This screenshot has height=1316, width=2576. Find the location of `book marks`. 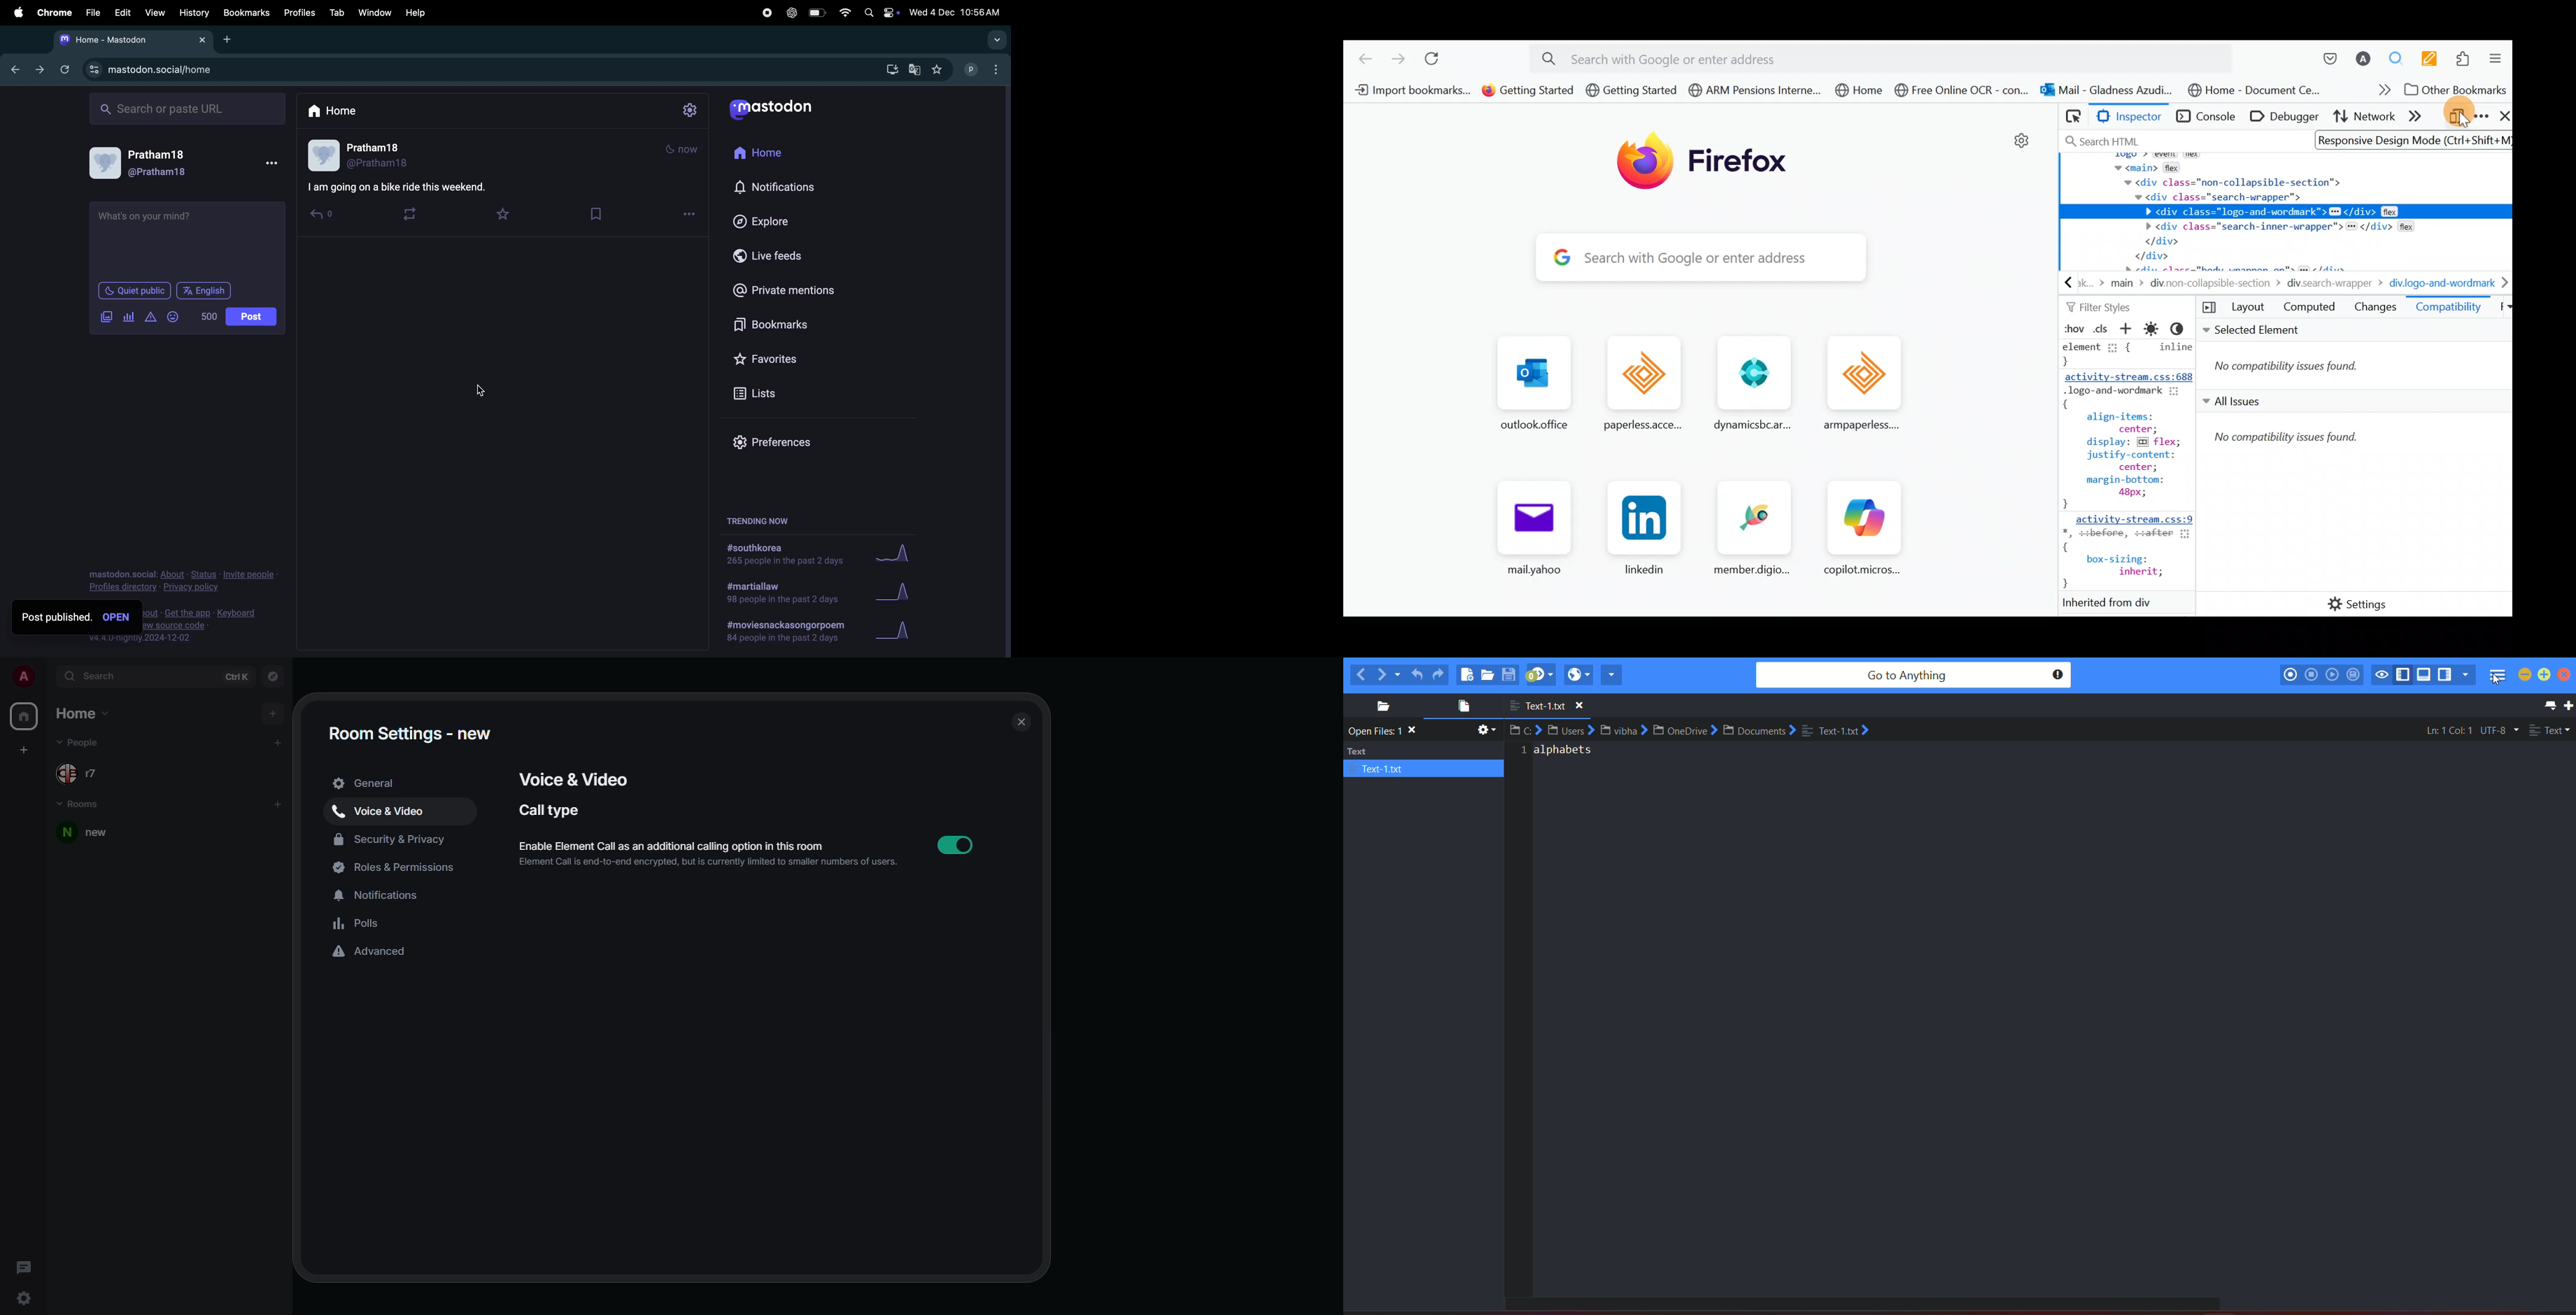

book marks is located at coordinates (785, 321).